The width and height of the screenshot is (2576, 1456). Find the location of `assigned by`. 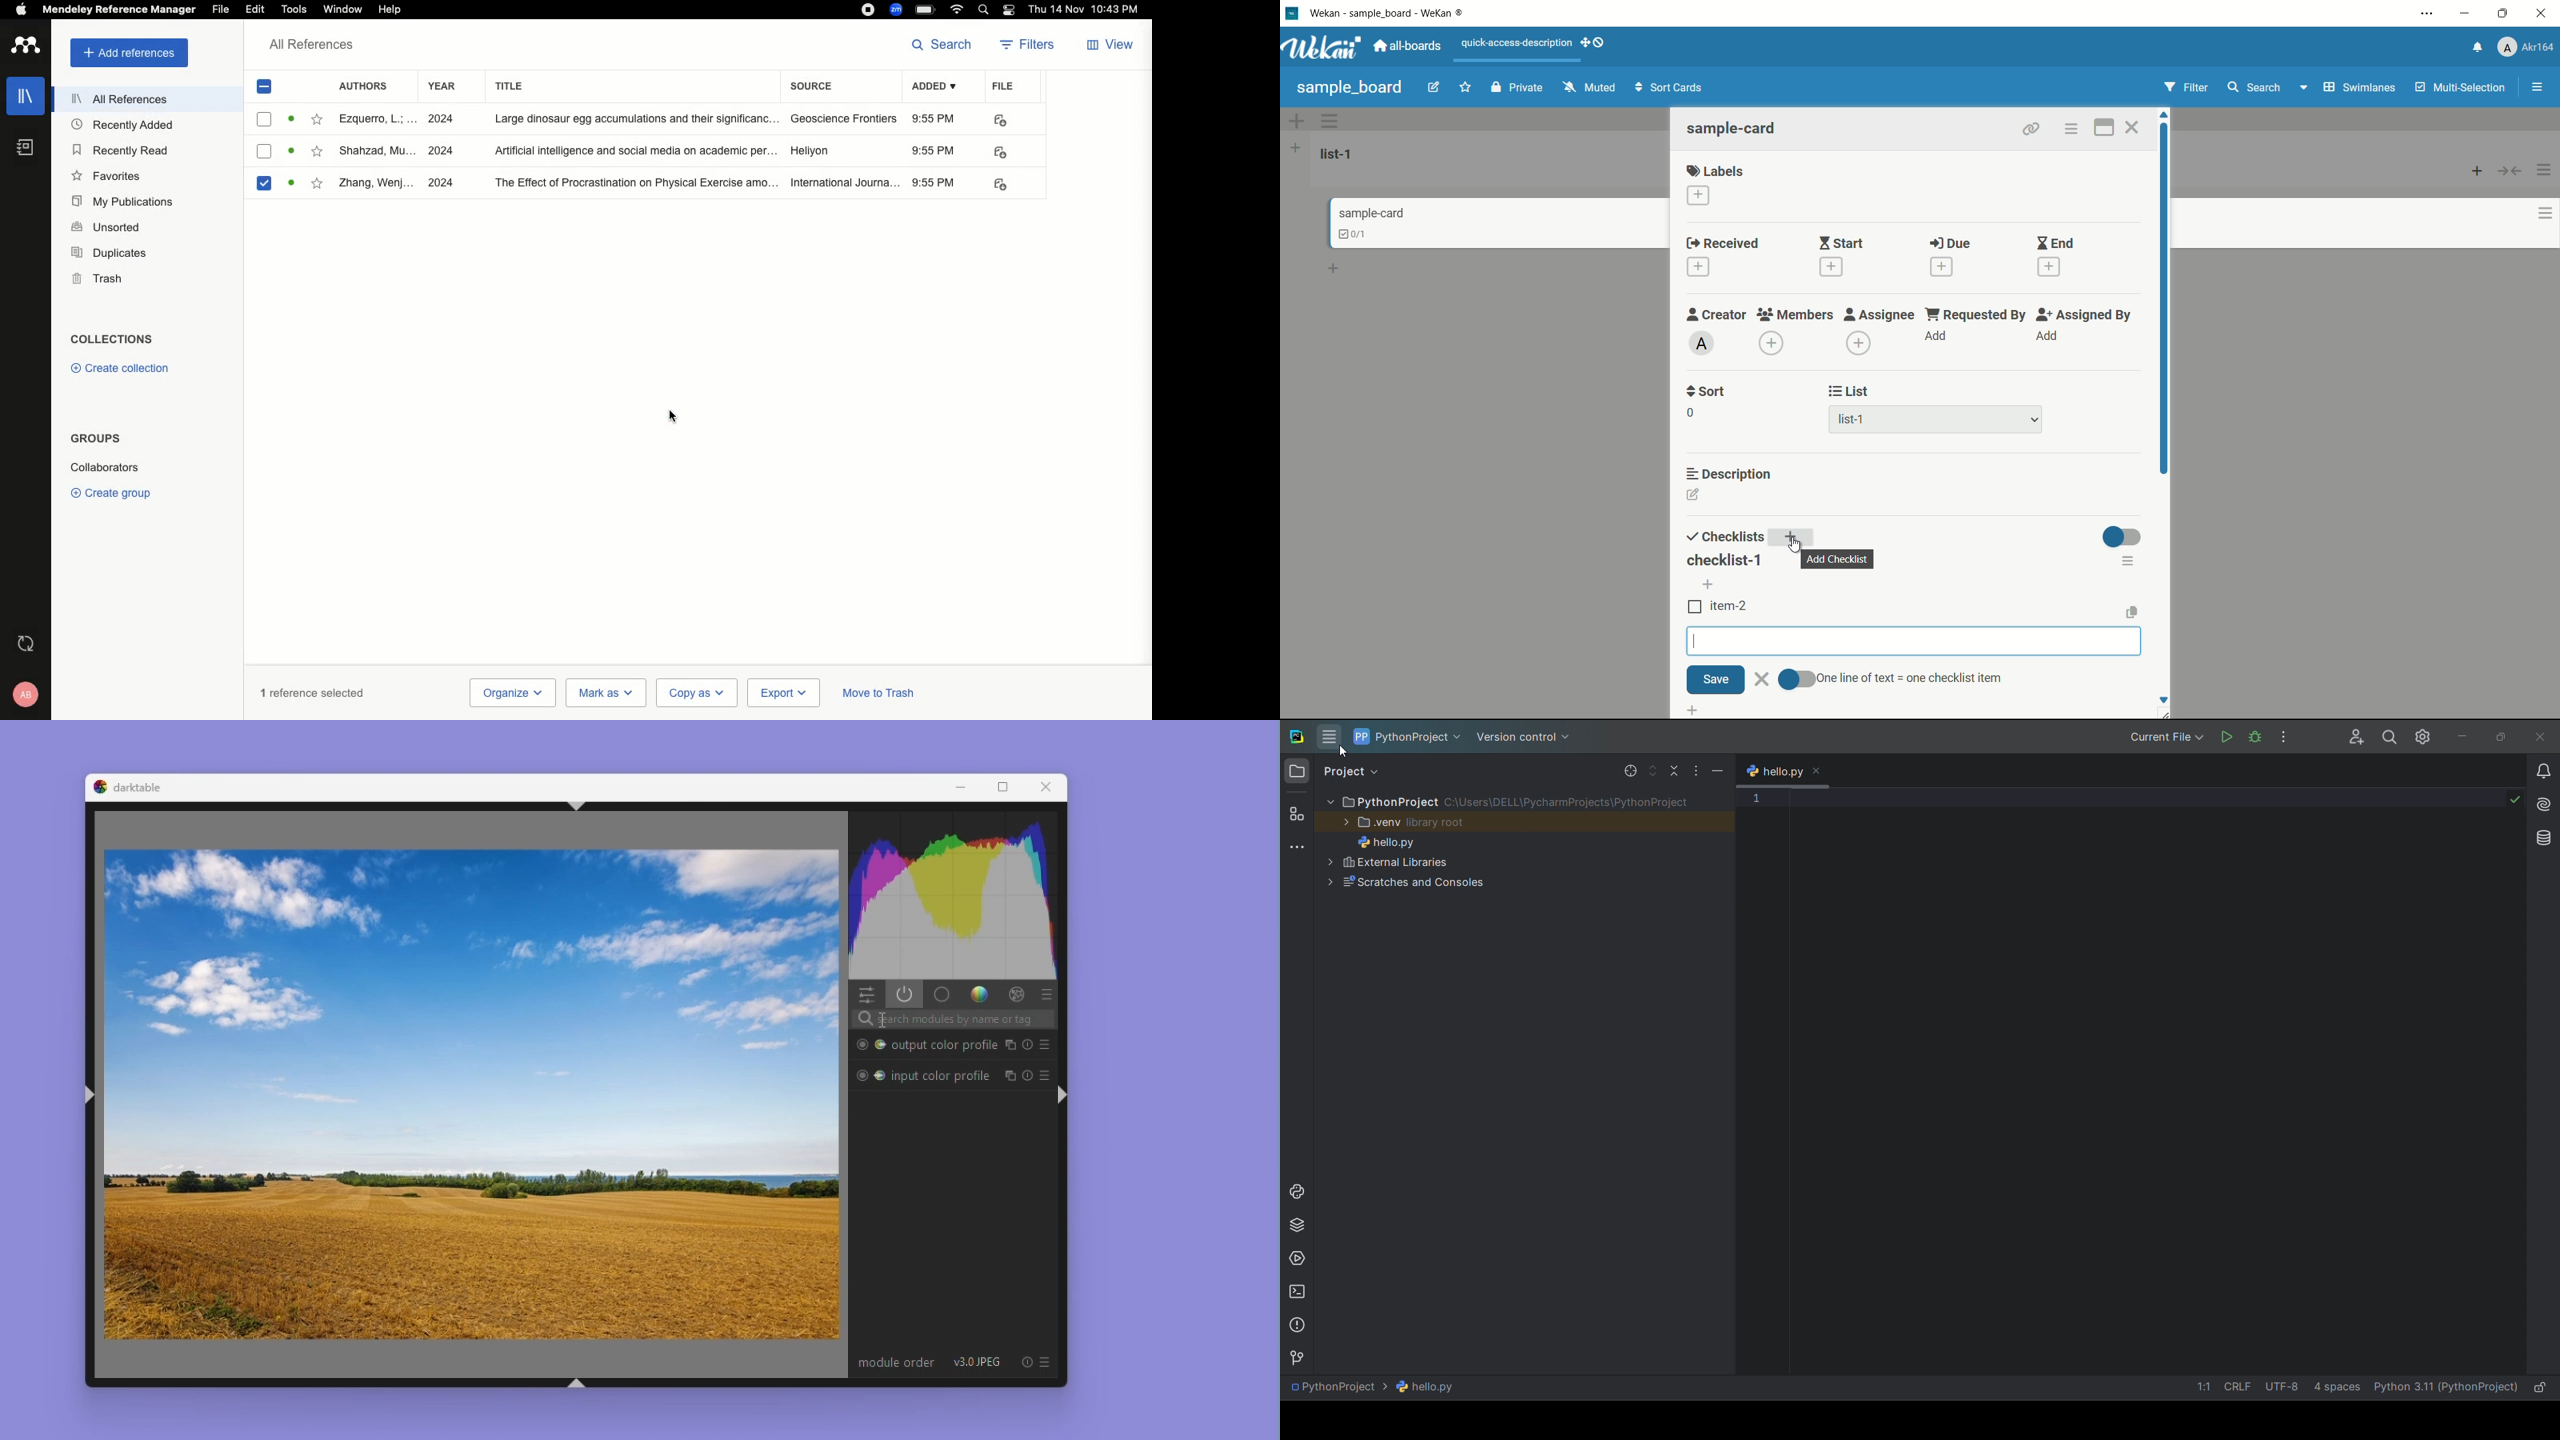

assigned by is located at coordinates (2085, 315).